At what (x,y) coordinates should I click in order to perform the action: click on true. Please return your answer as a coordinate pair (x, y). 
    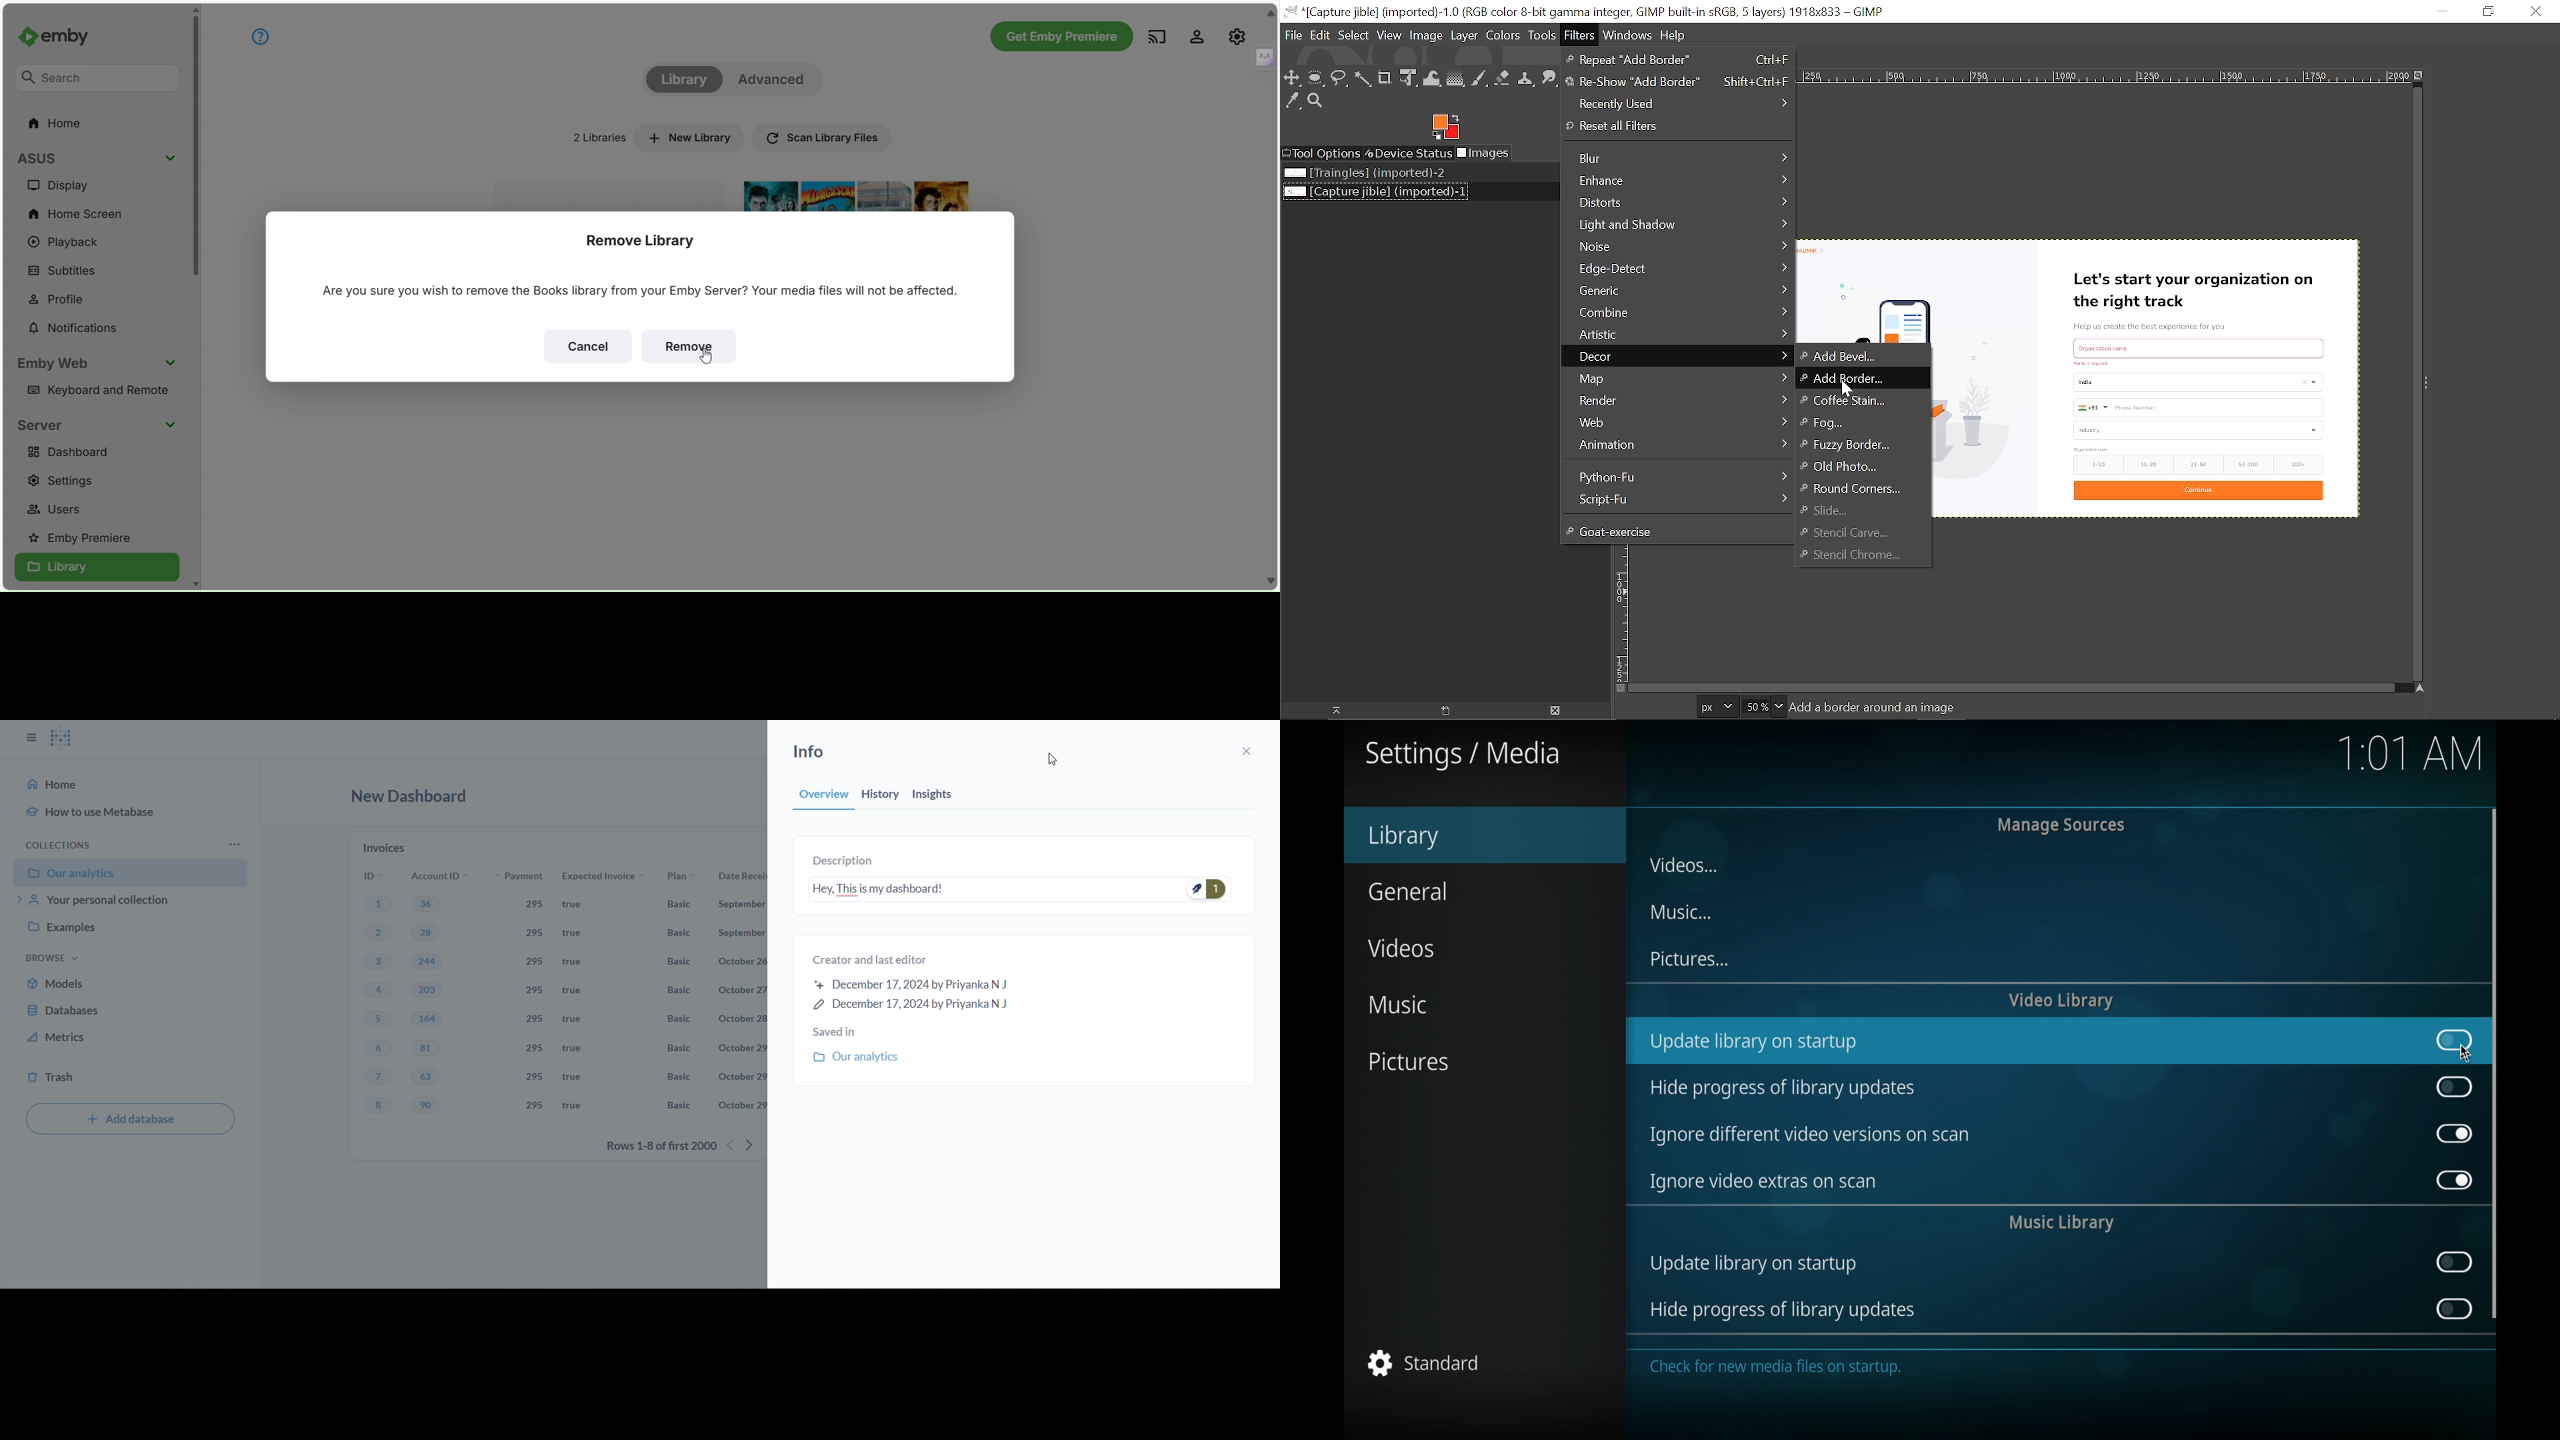
    Looking at the image, I should click on (577, 991).